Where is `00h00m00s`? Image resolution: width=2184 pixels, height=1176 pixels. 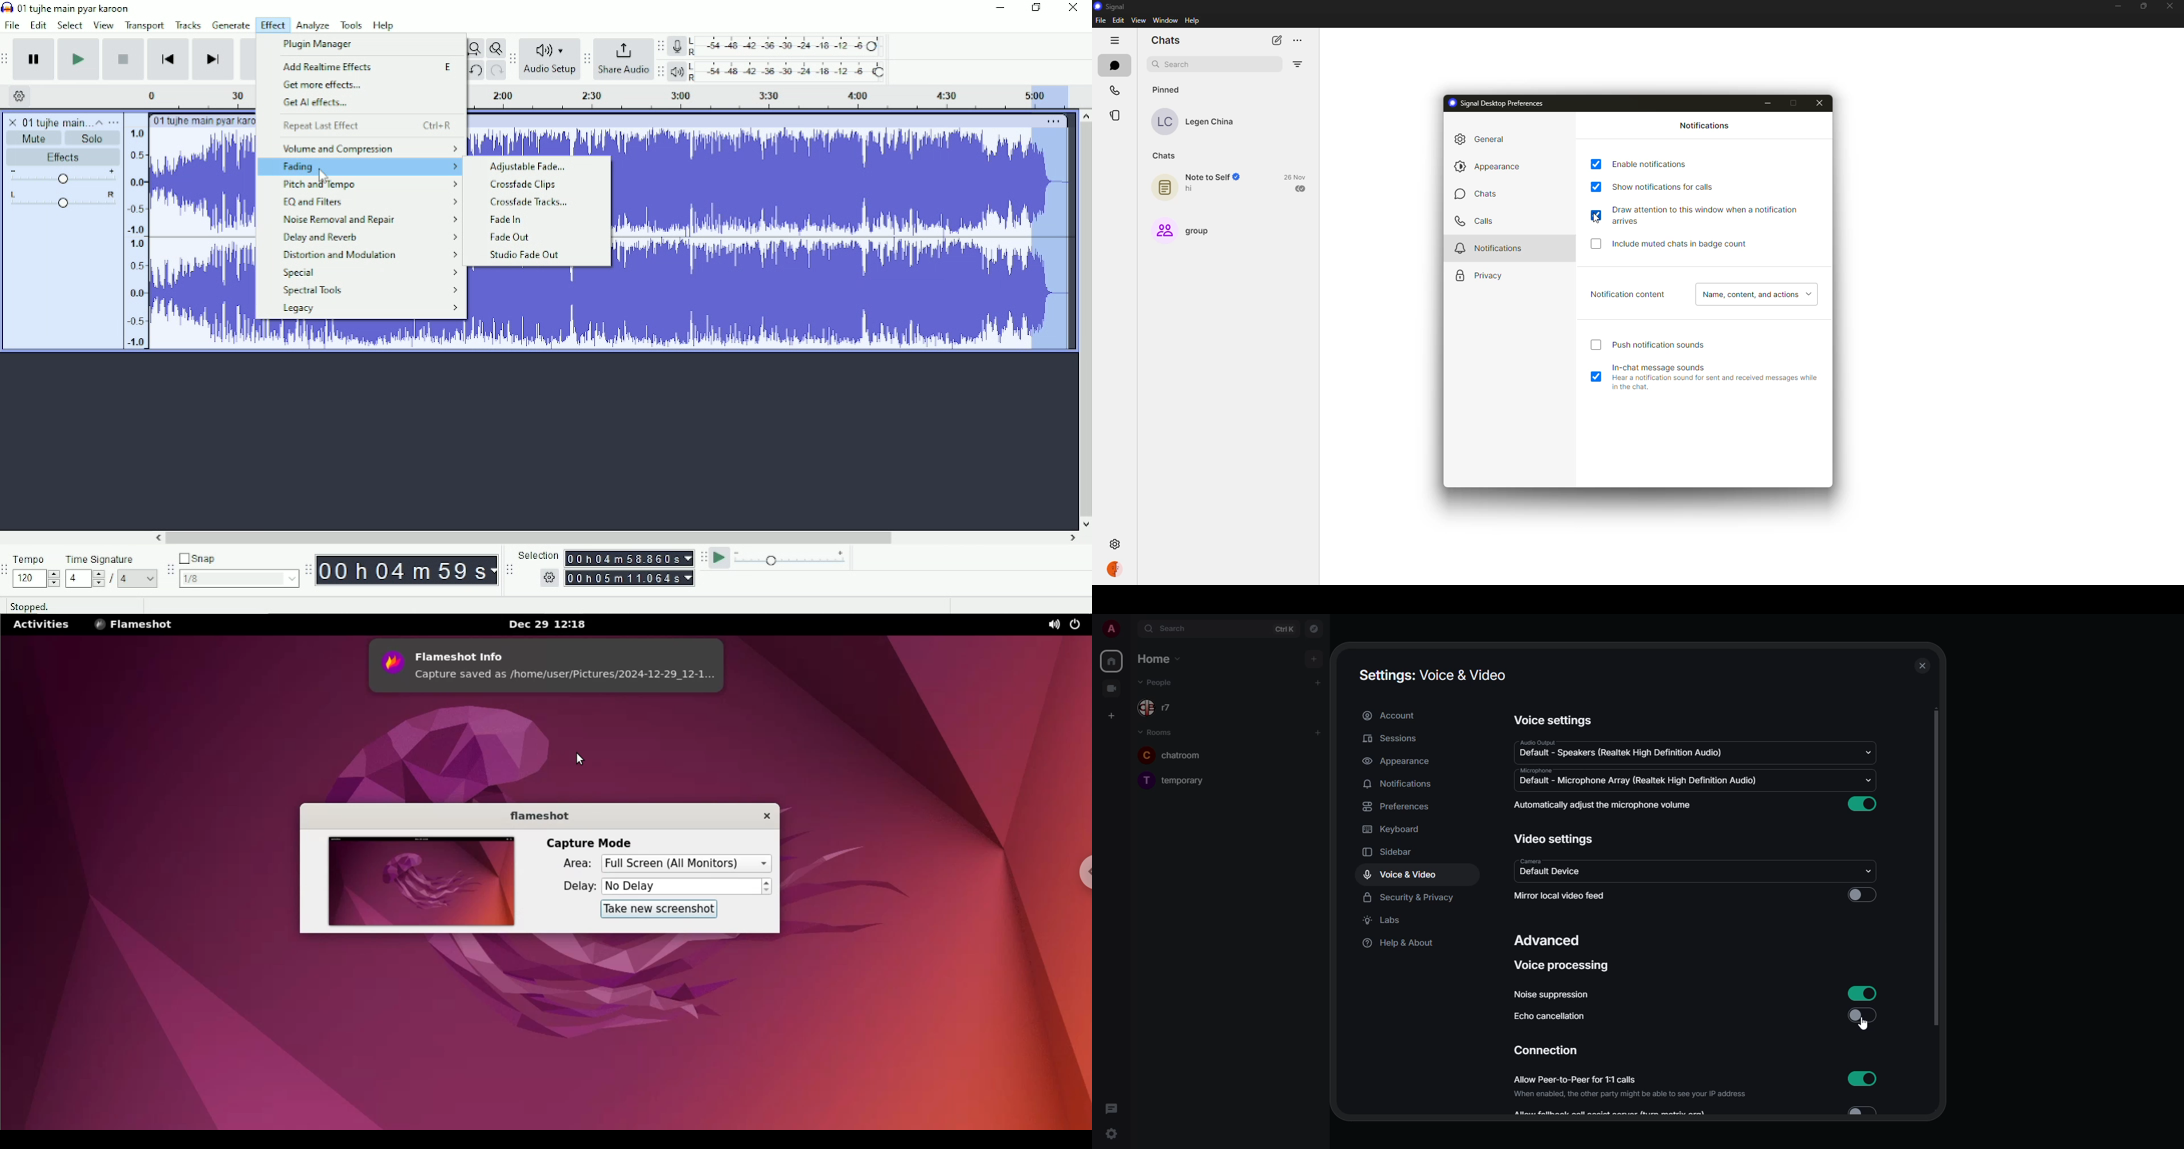
00h00m00s is located at coordinates (408, 571).